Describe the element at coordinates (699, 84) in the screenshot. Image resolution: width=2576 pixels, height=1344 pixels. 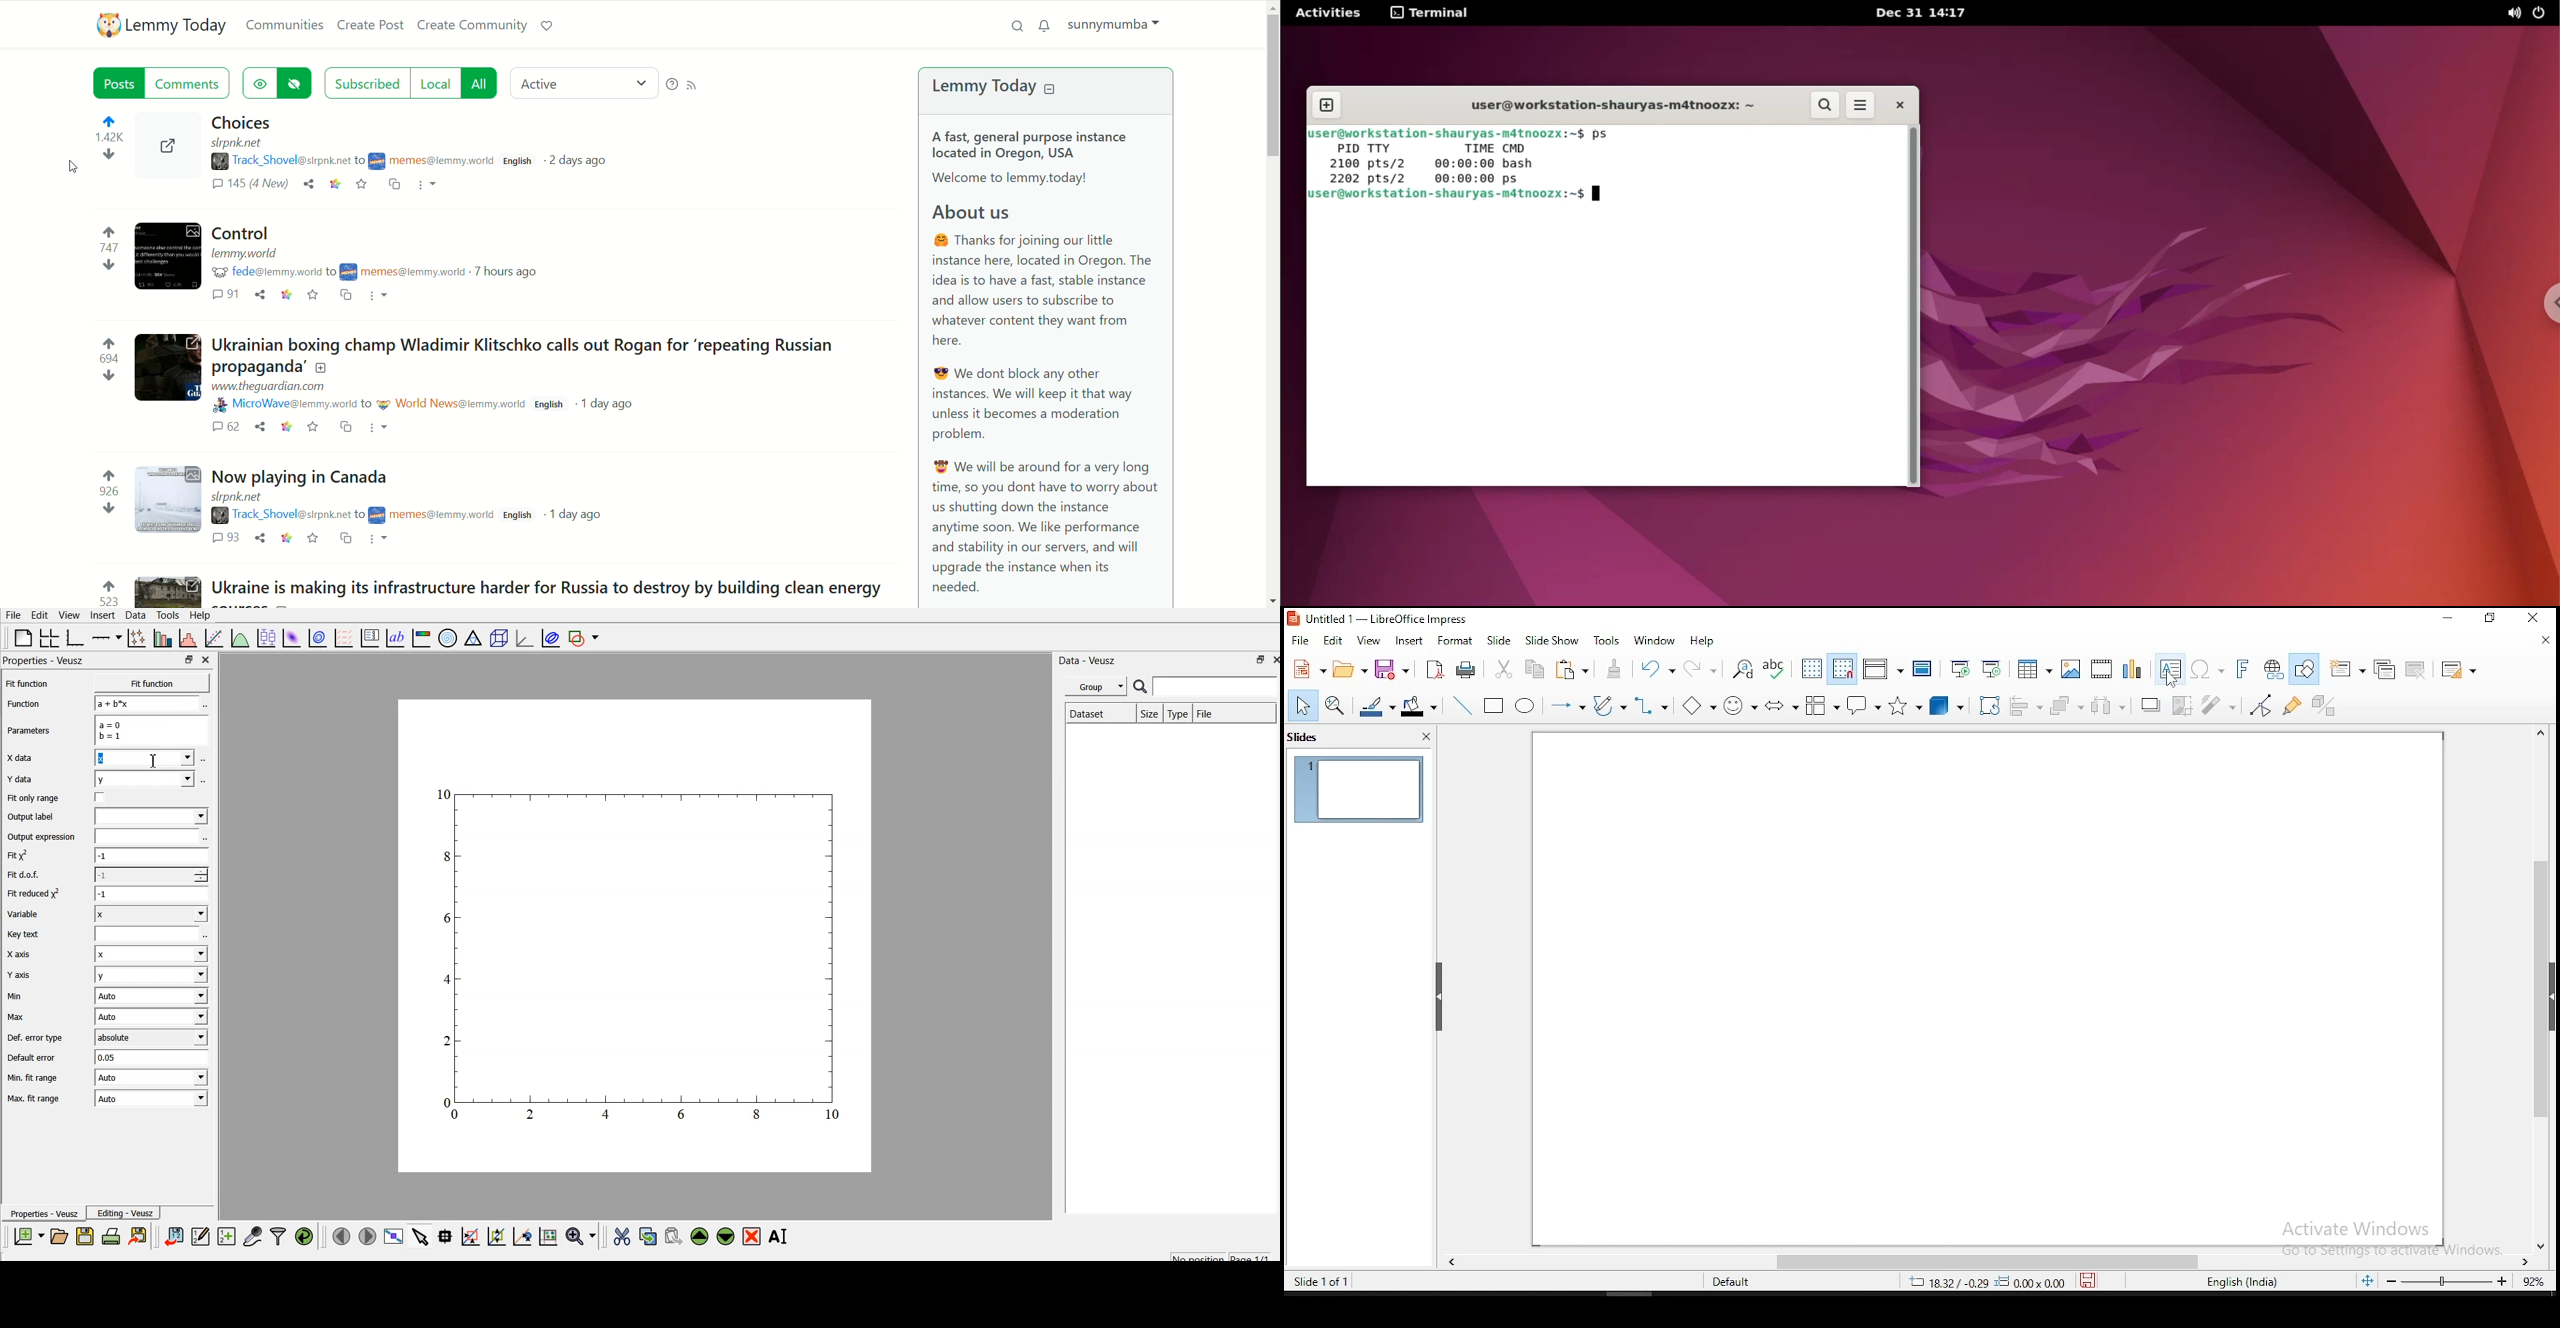
I see `RSS` at that location.